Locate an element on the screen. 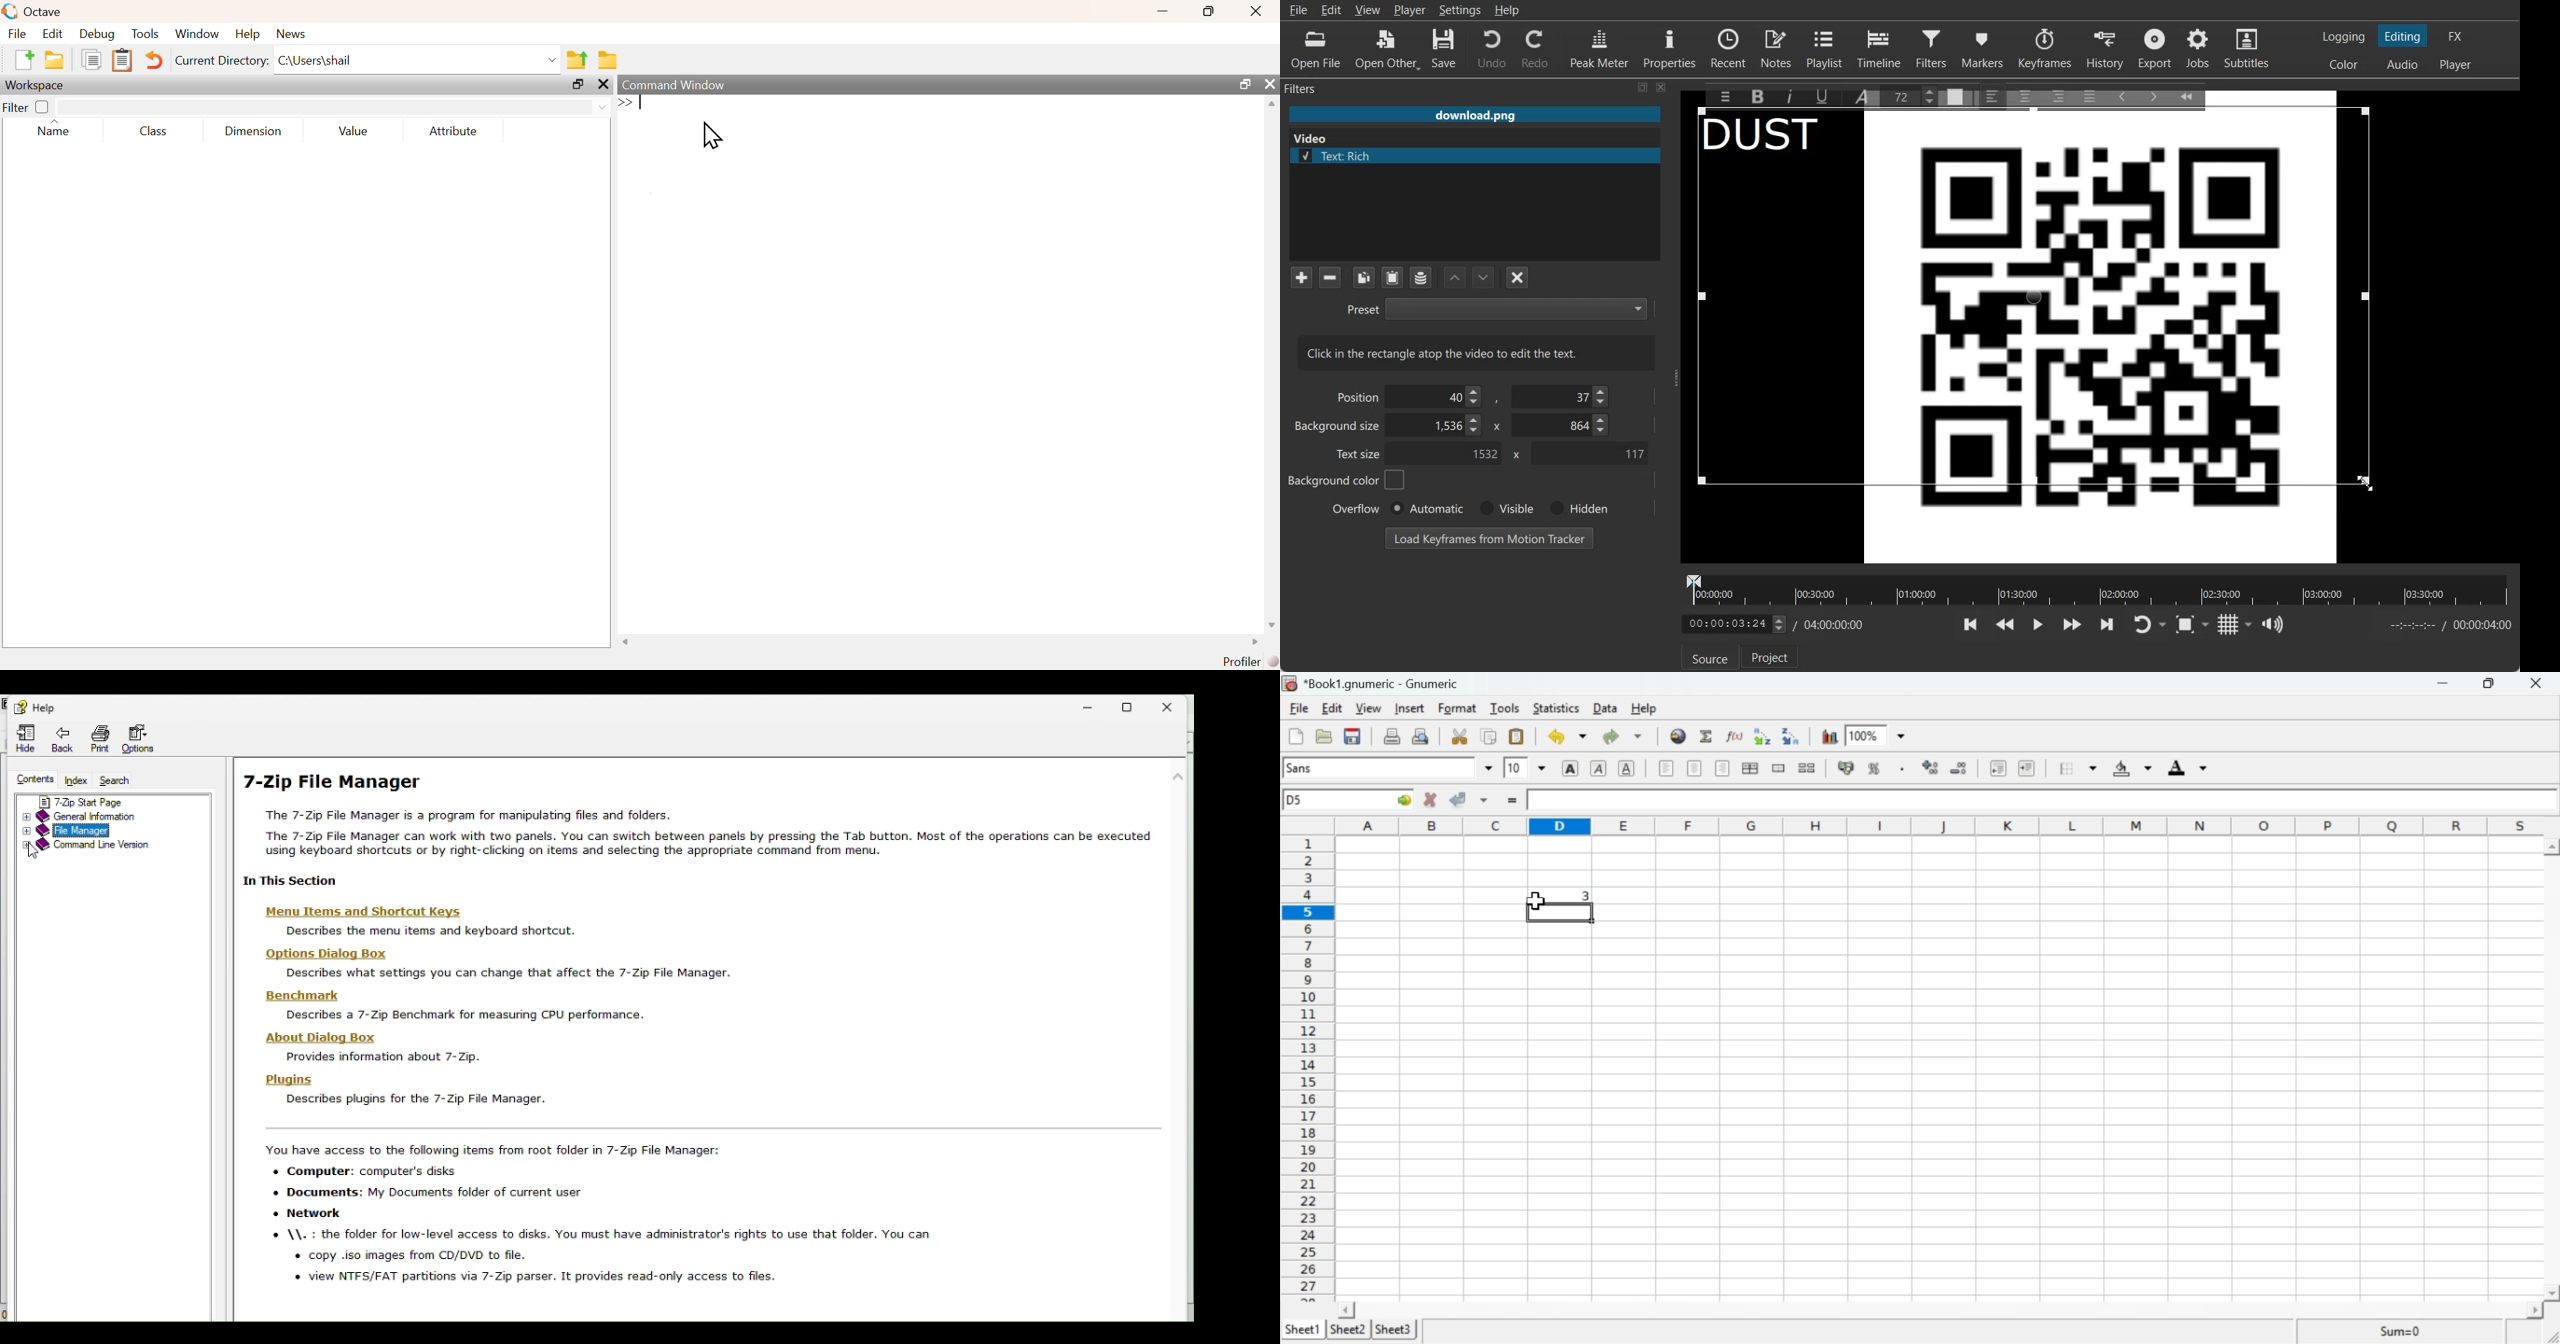  Play Quickly Forward is located at coordinates (2073, 624).